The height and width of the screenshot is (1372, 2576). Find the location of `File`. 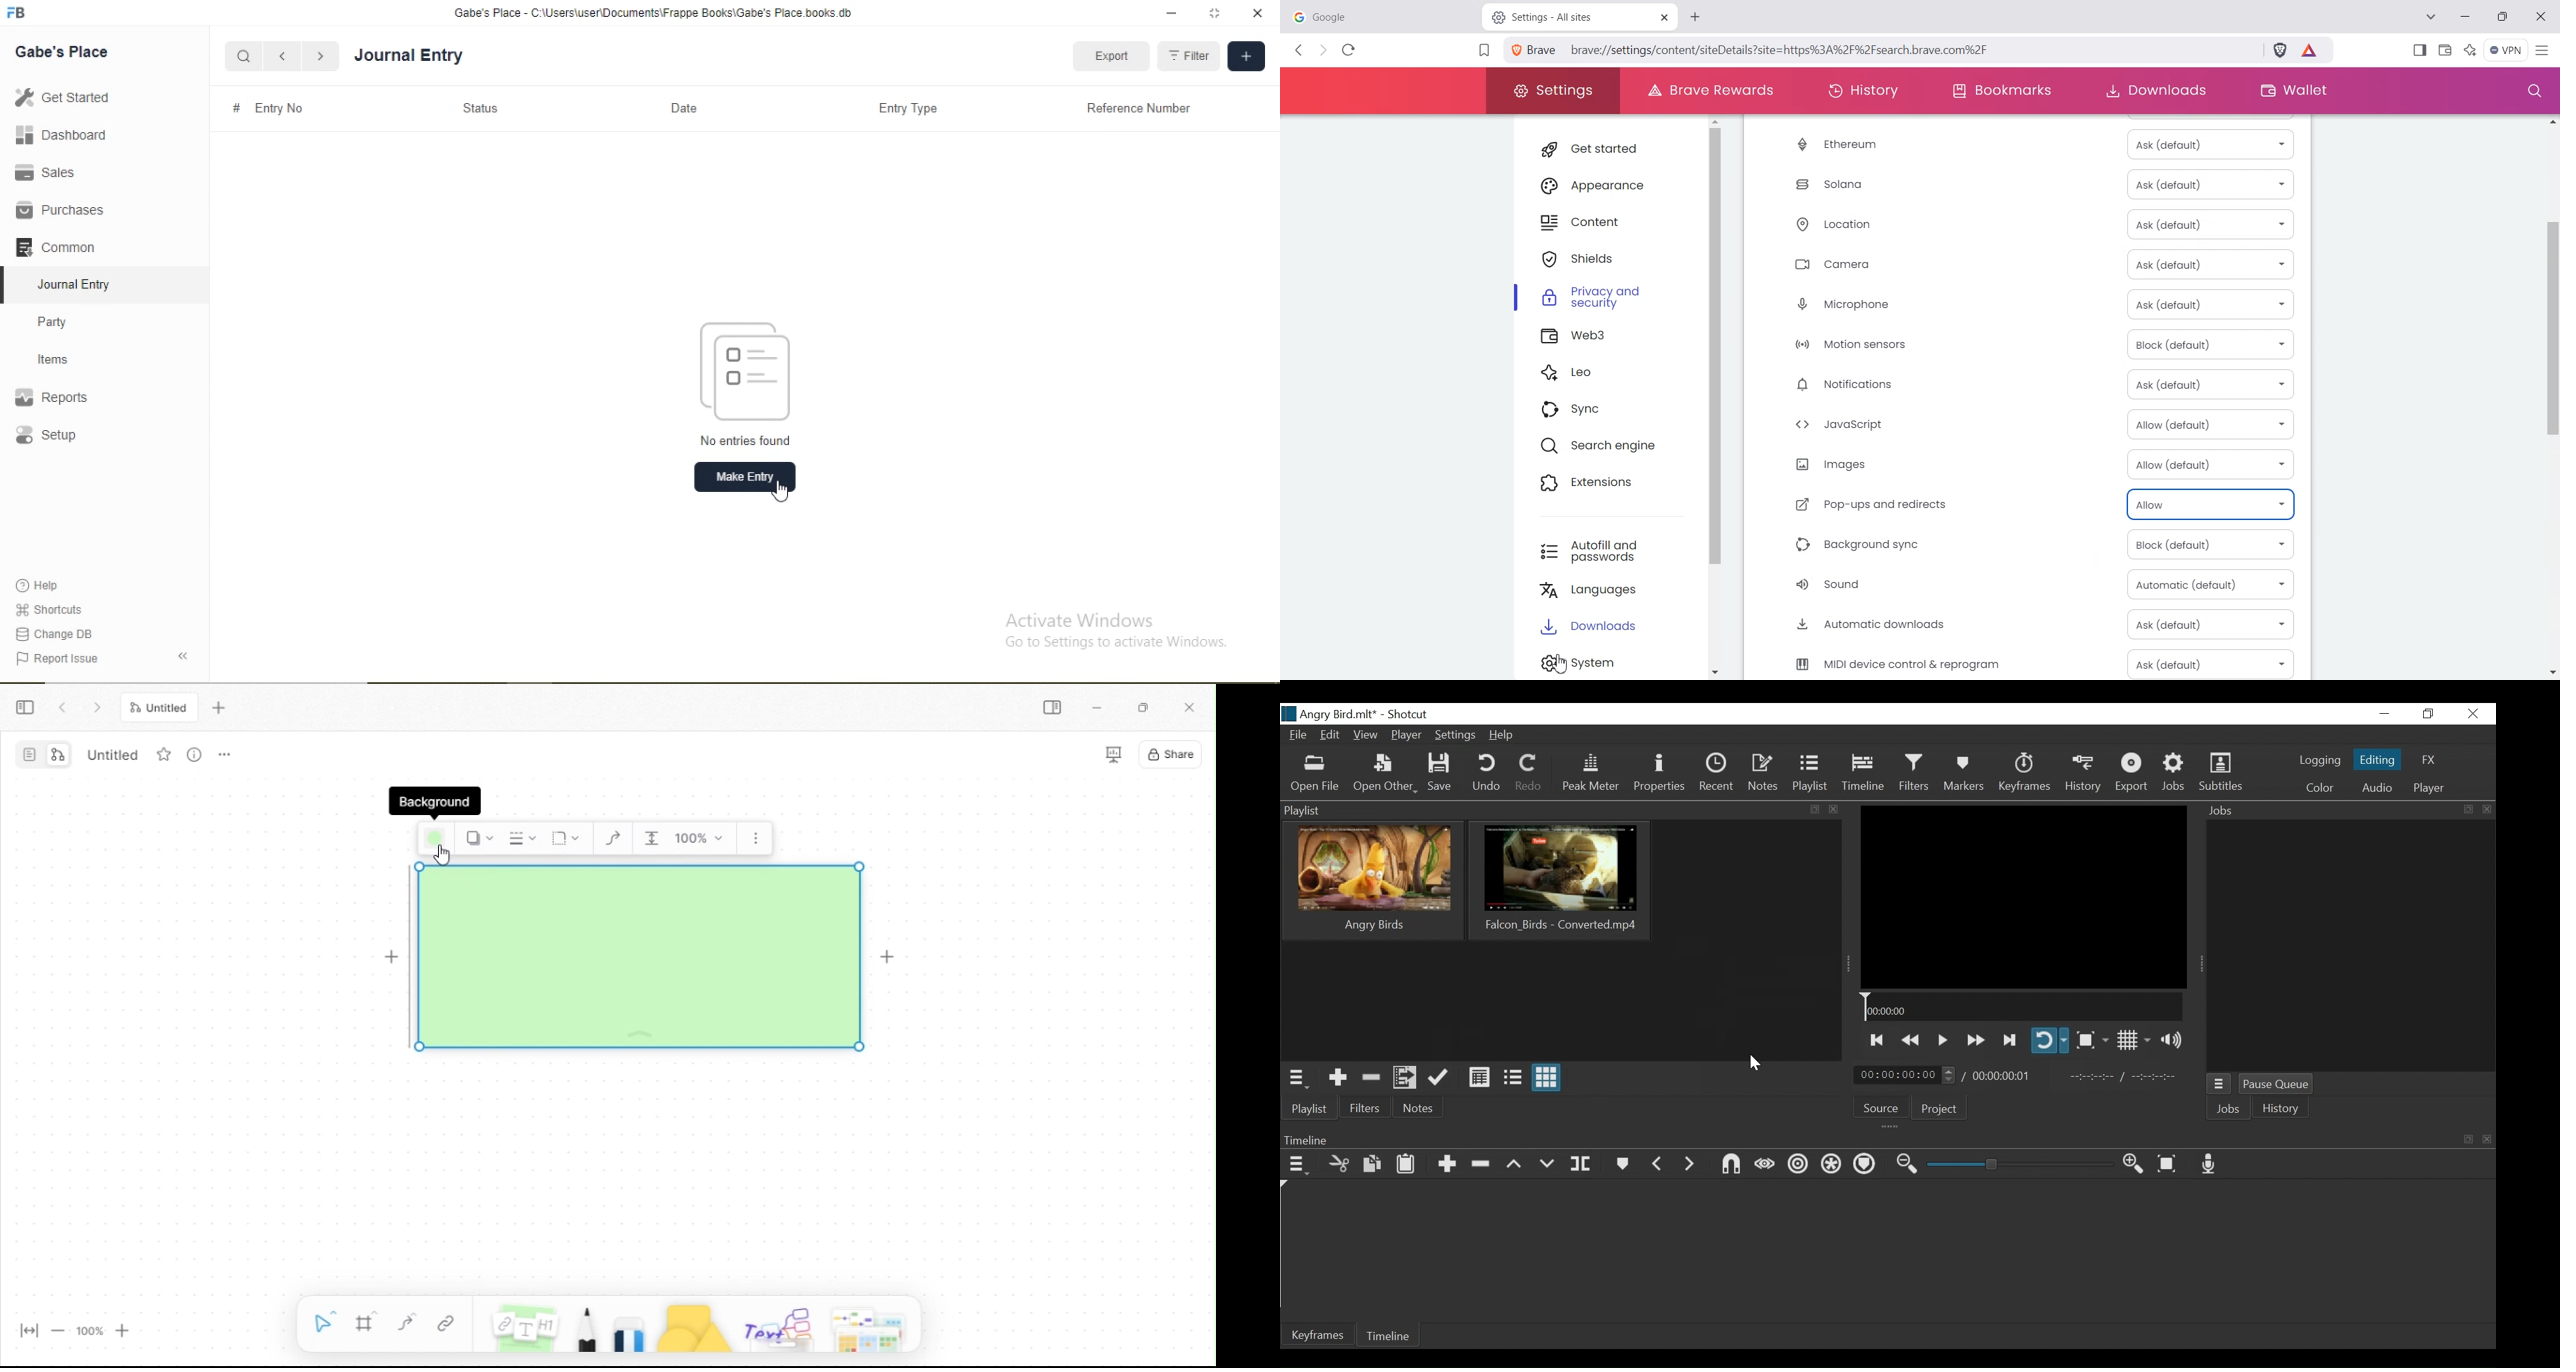

File is located at coordinates (1298, 735).